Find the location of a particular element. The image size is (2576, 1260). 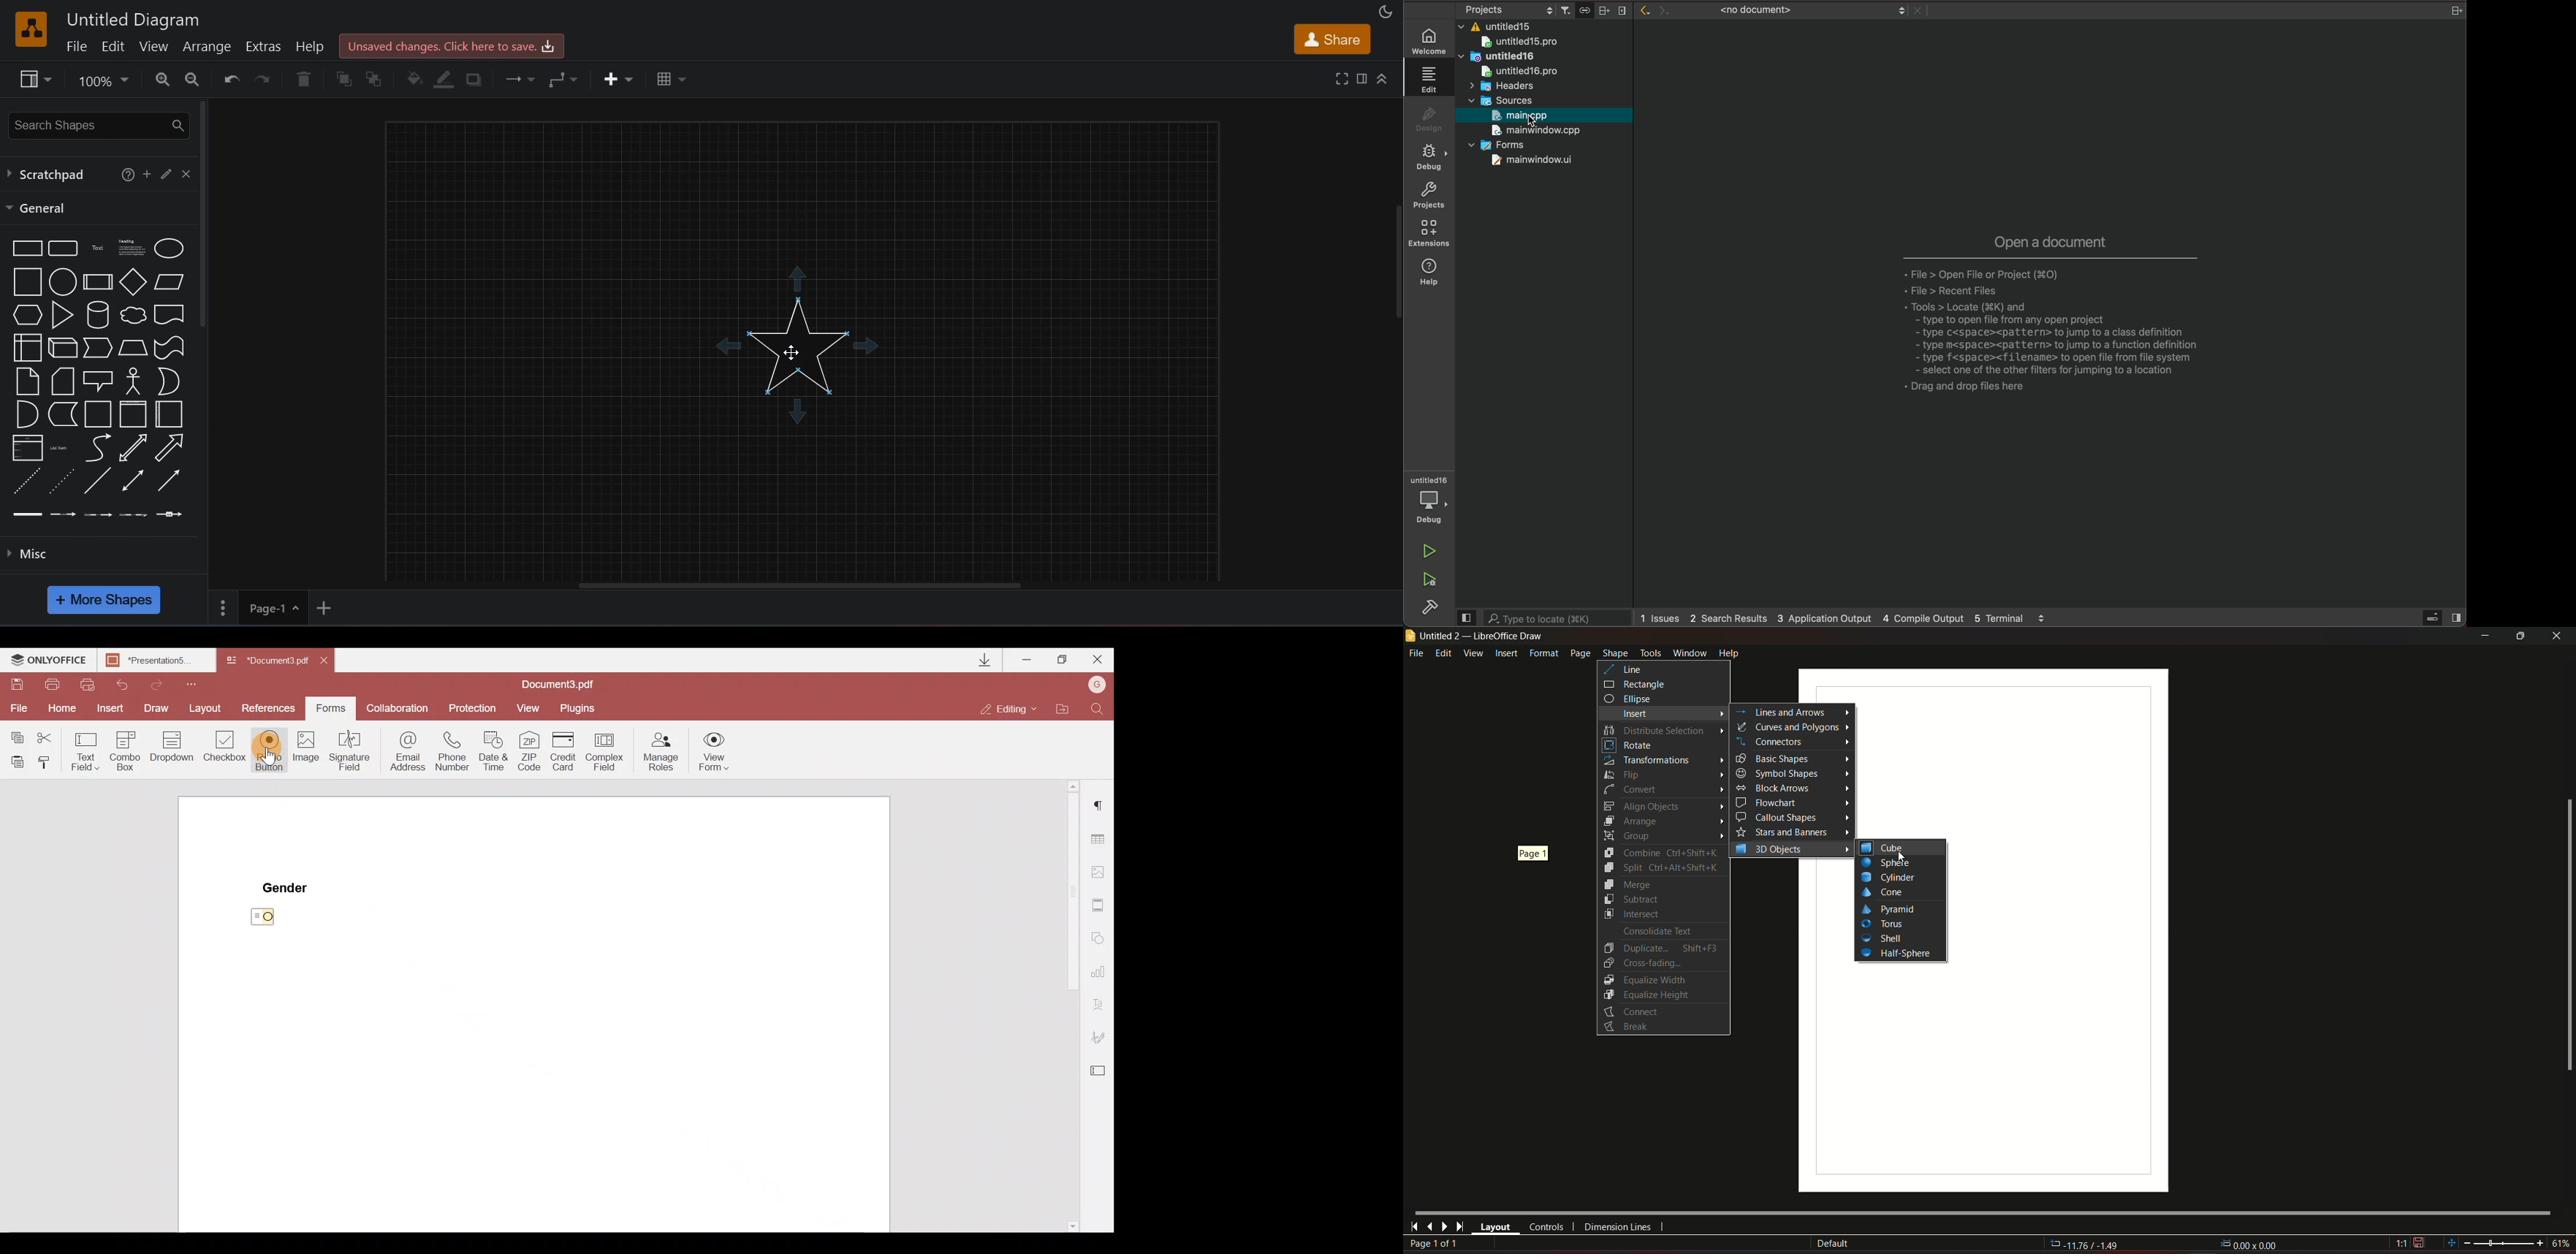

click here to save is located at coordinates (449, 47).